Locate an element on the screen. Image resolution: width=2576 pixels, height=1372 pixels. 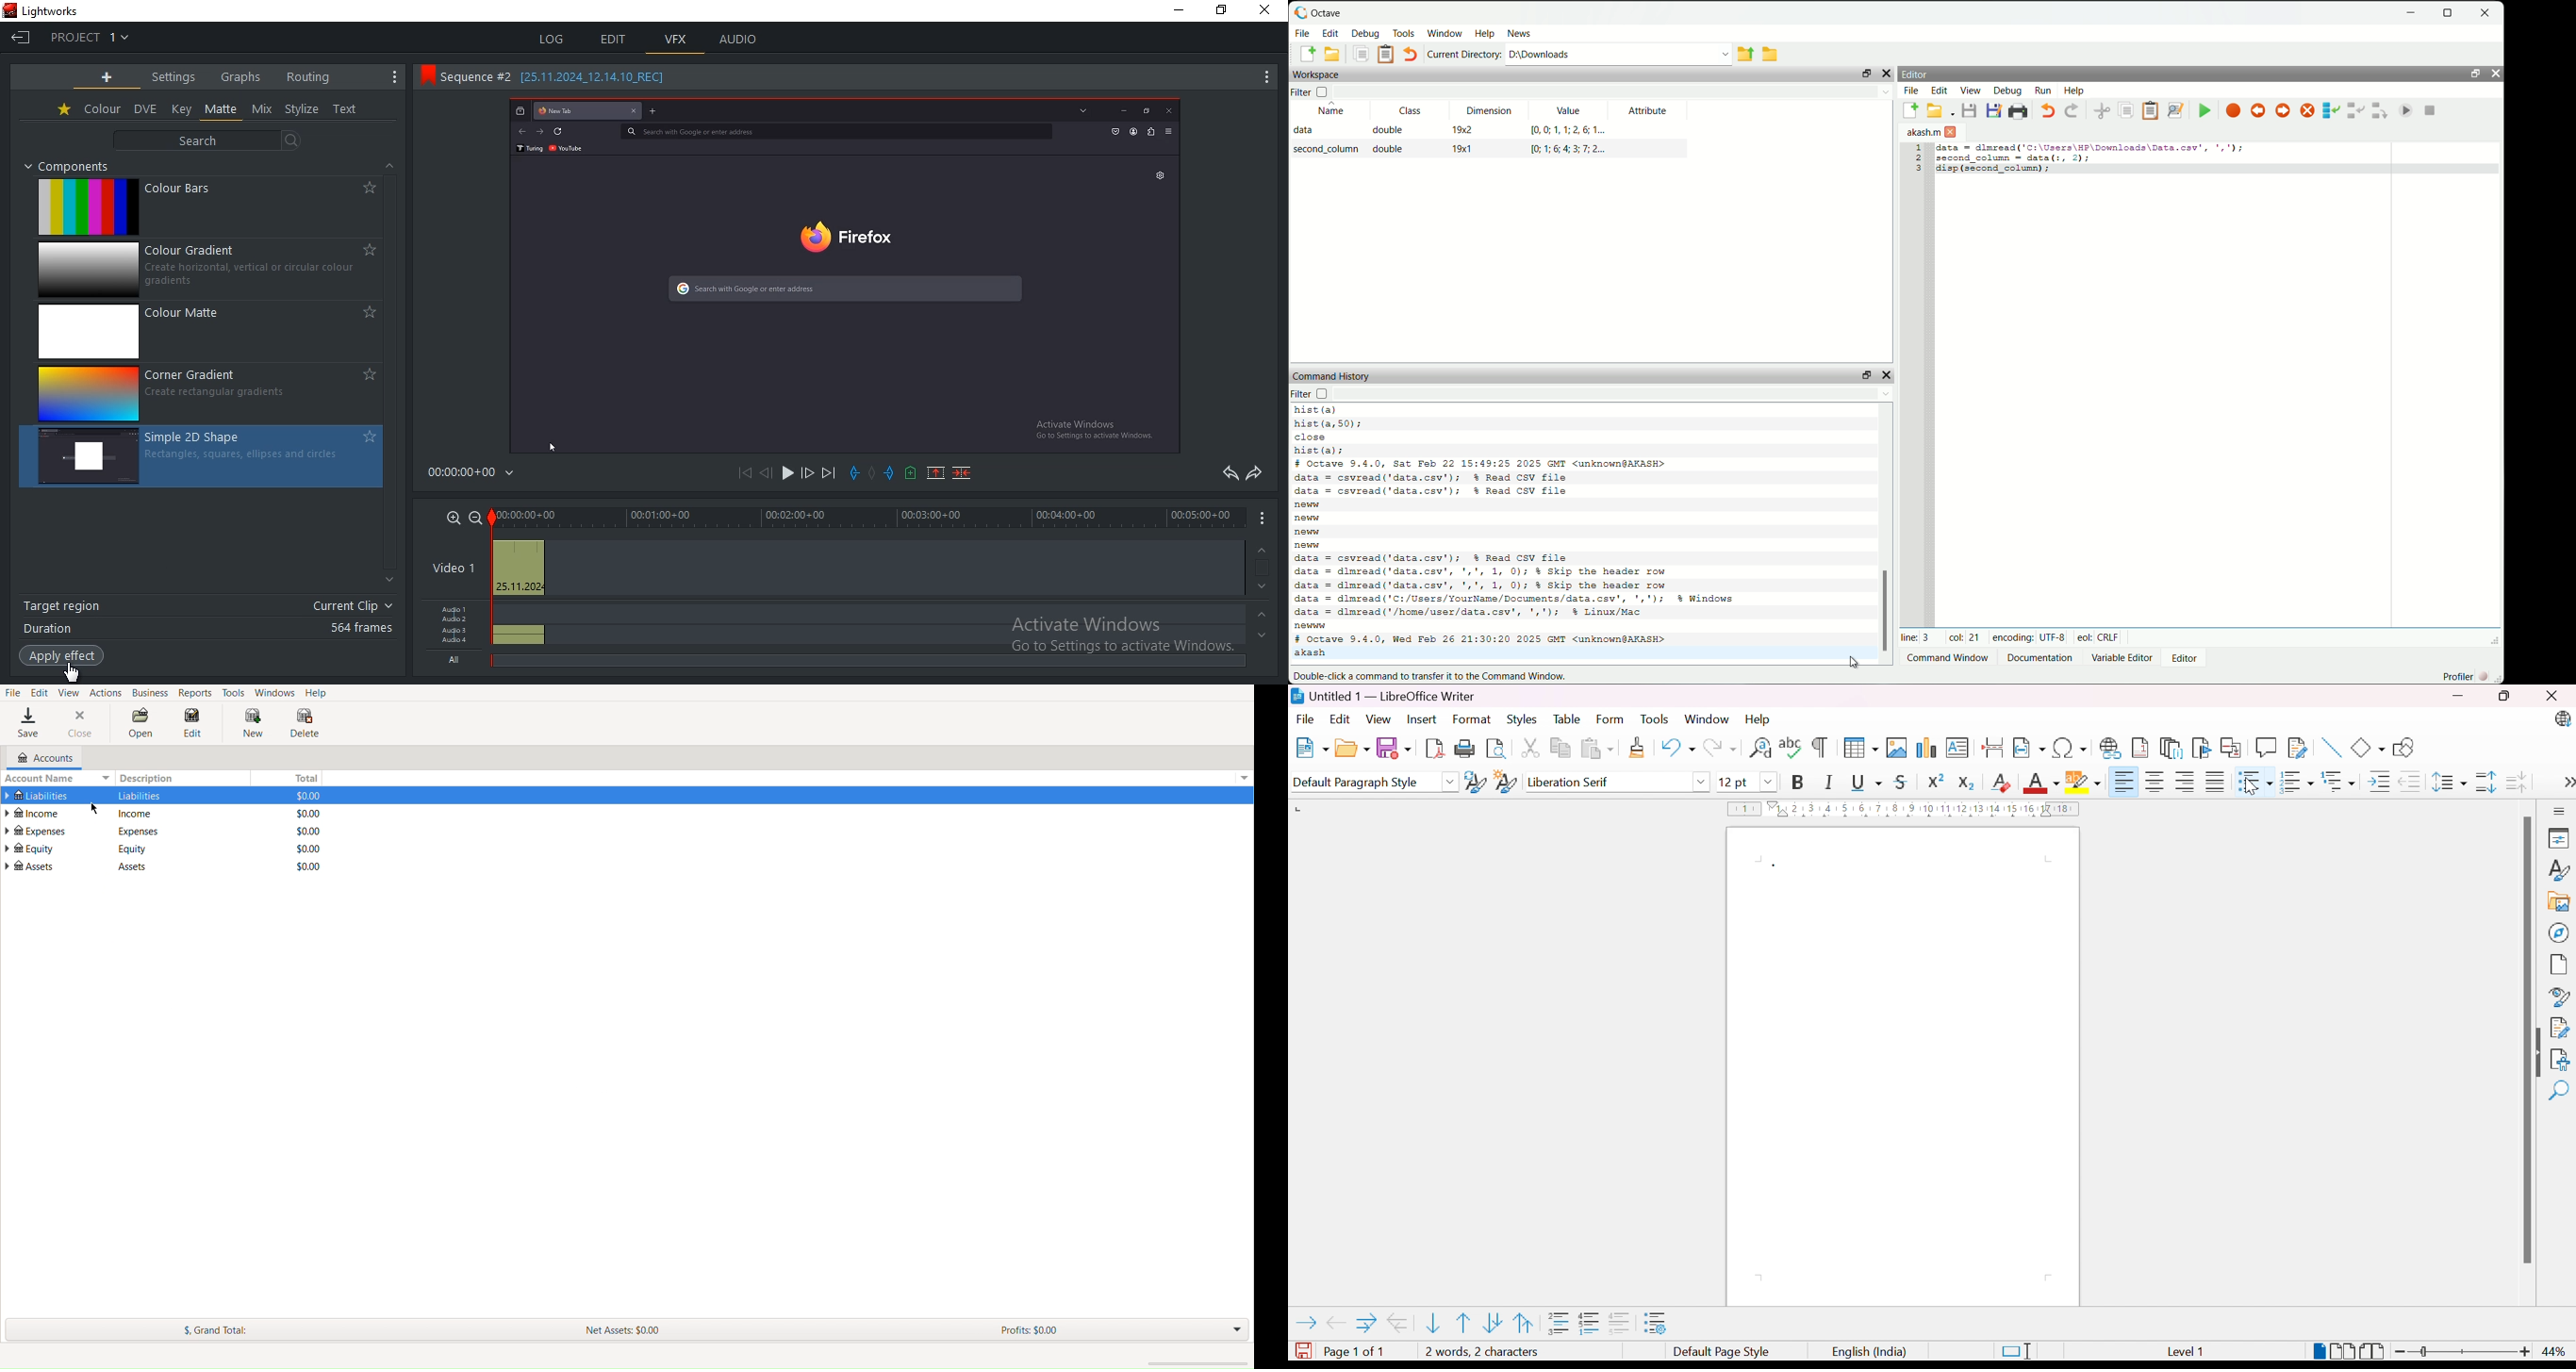
browse directories is located at coordinates (1771, 54).